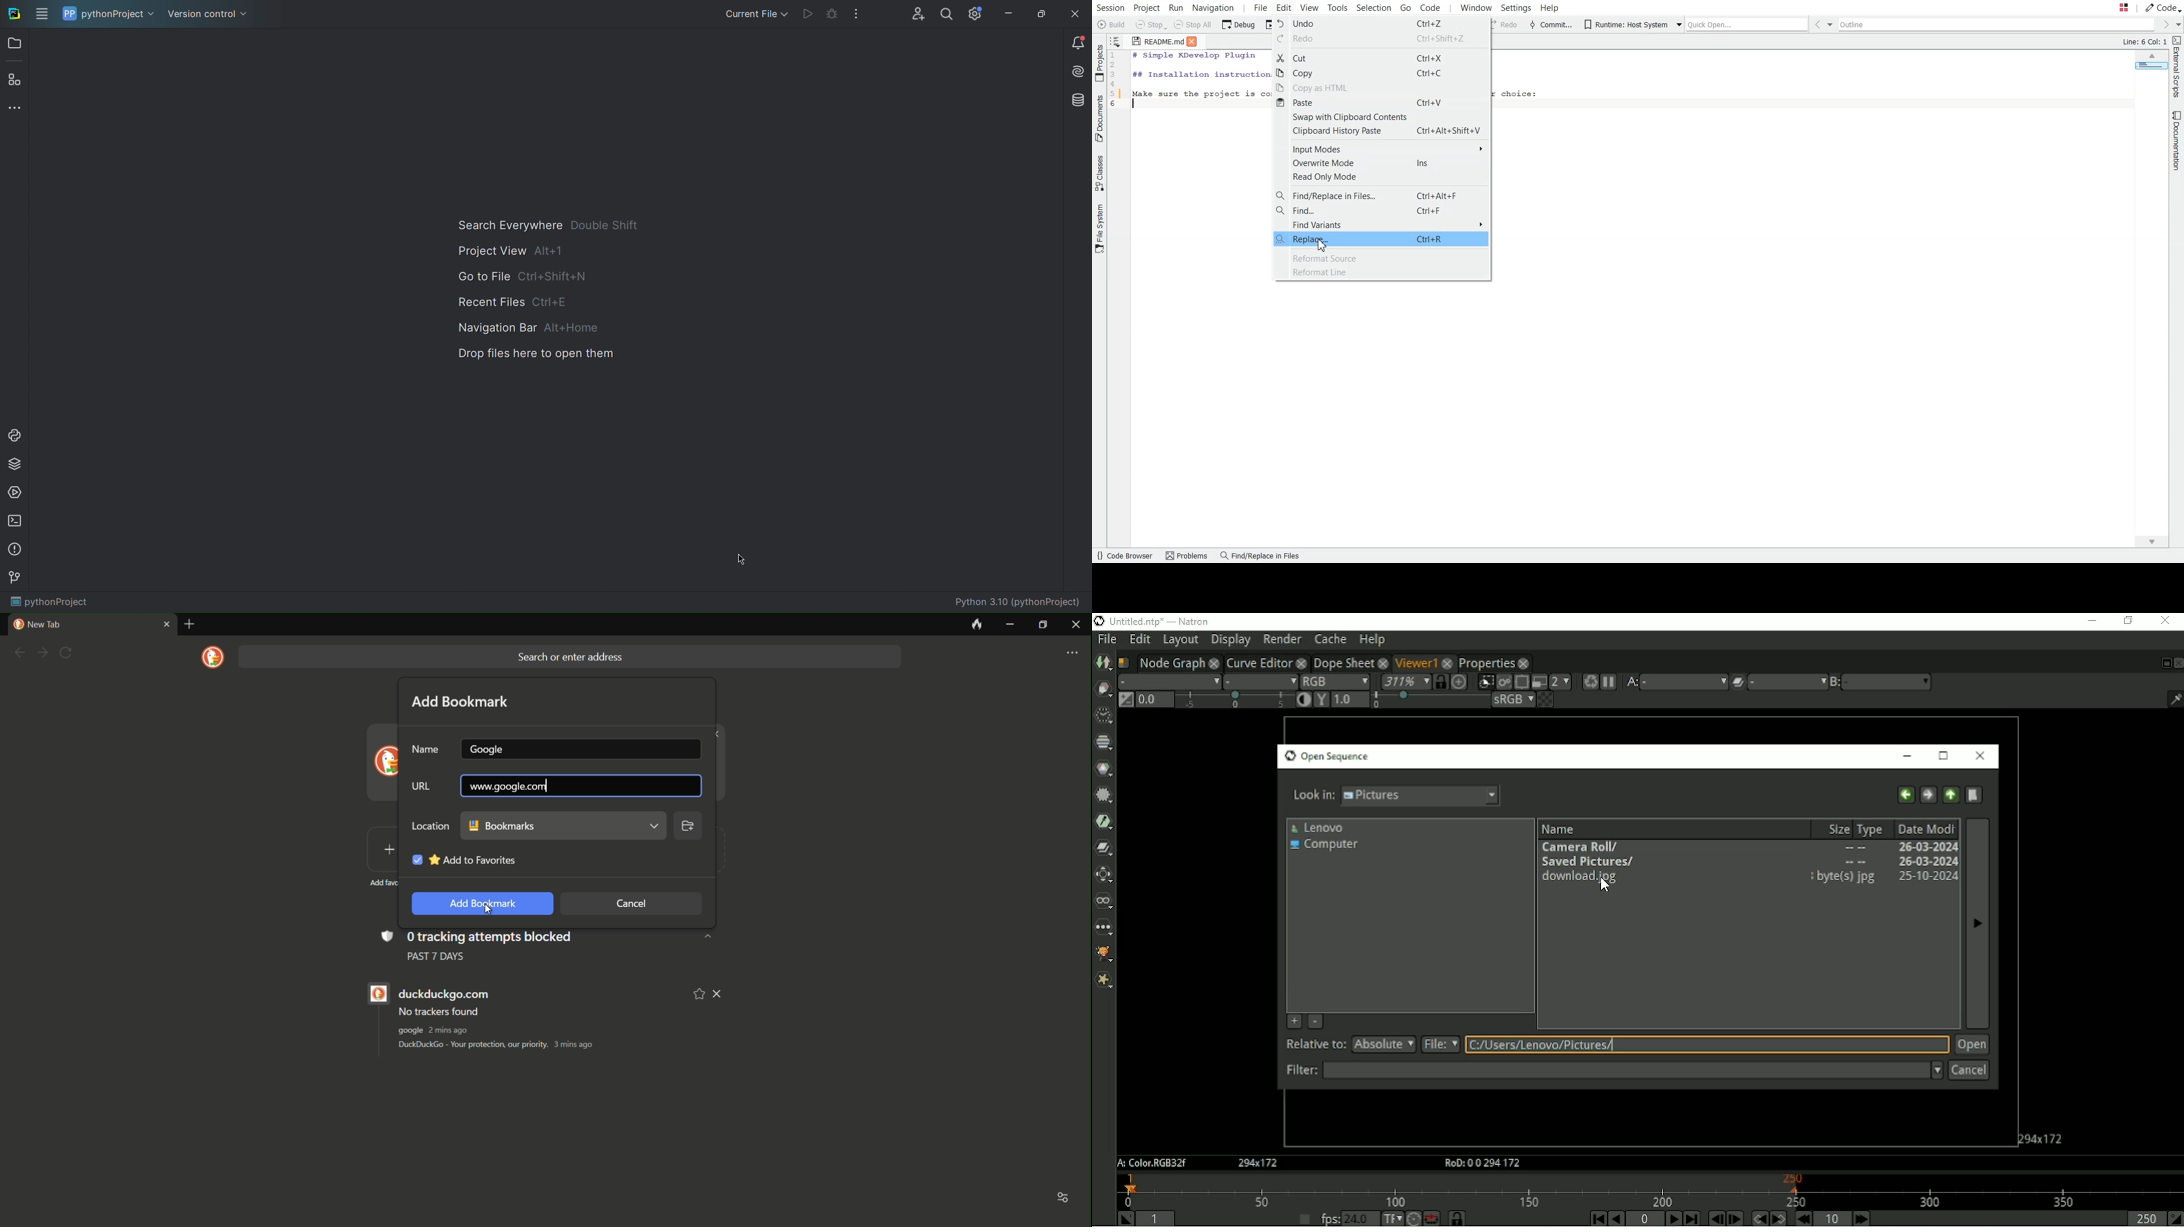  Describe the element at coordinates (527, 1019) in the screenshot. I see `duckduckgo.com

No trackers found

google 1min ago

DuckDuckGo - Your protection, our priority. 2 mins ago` at that location.